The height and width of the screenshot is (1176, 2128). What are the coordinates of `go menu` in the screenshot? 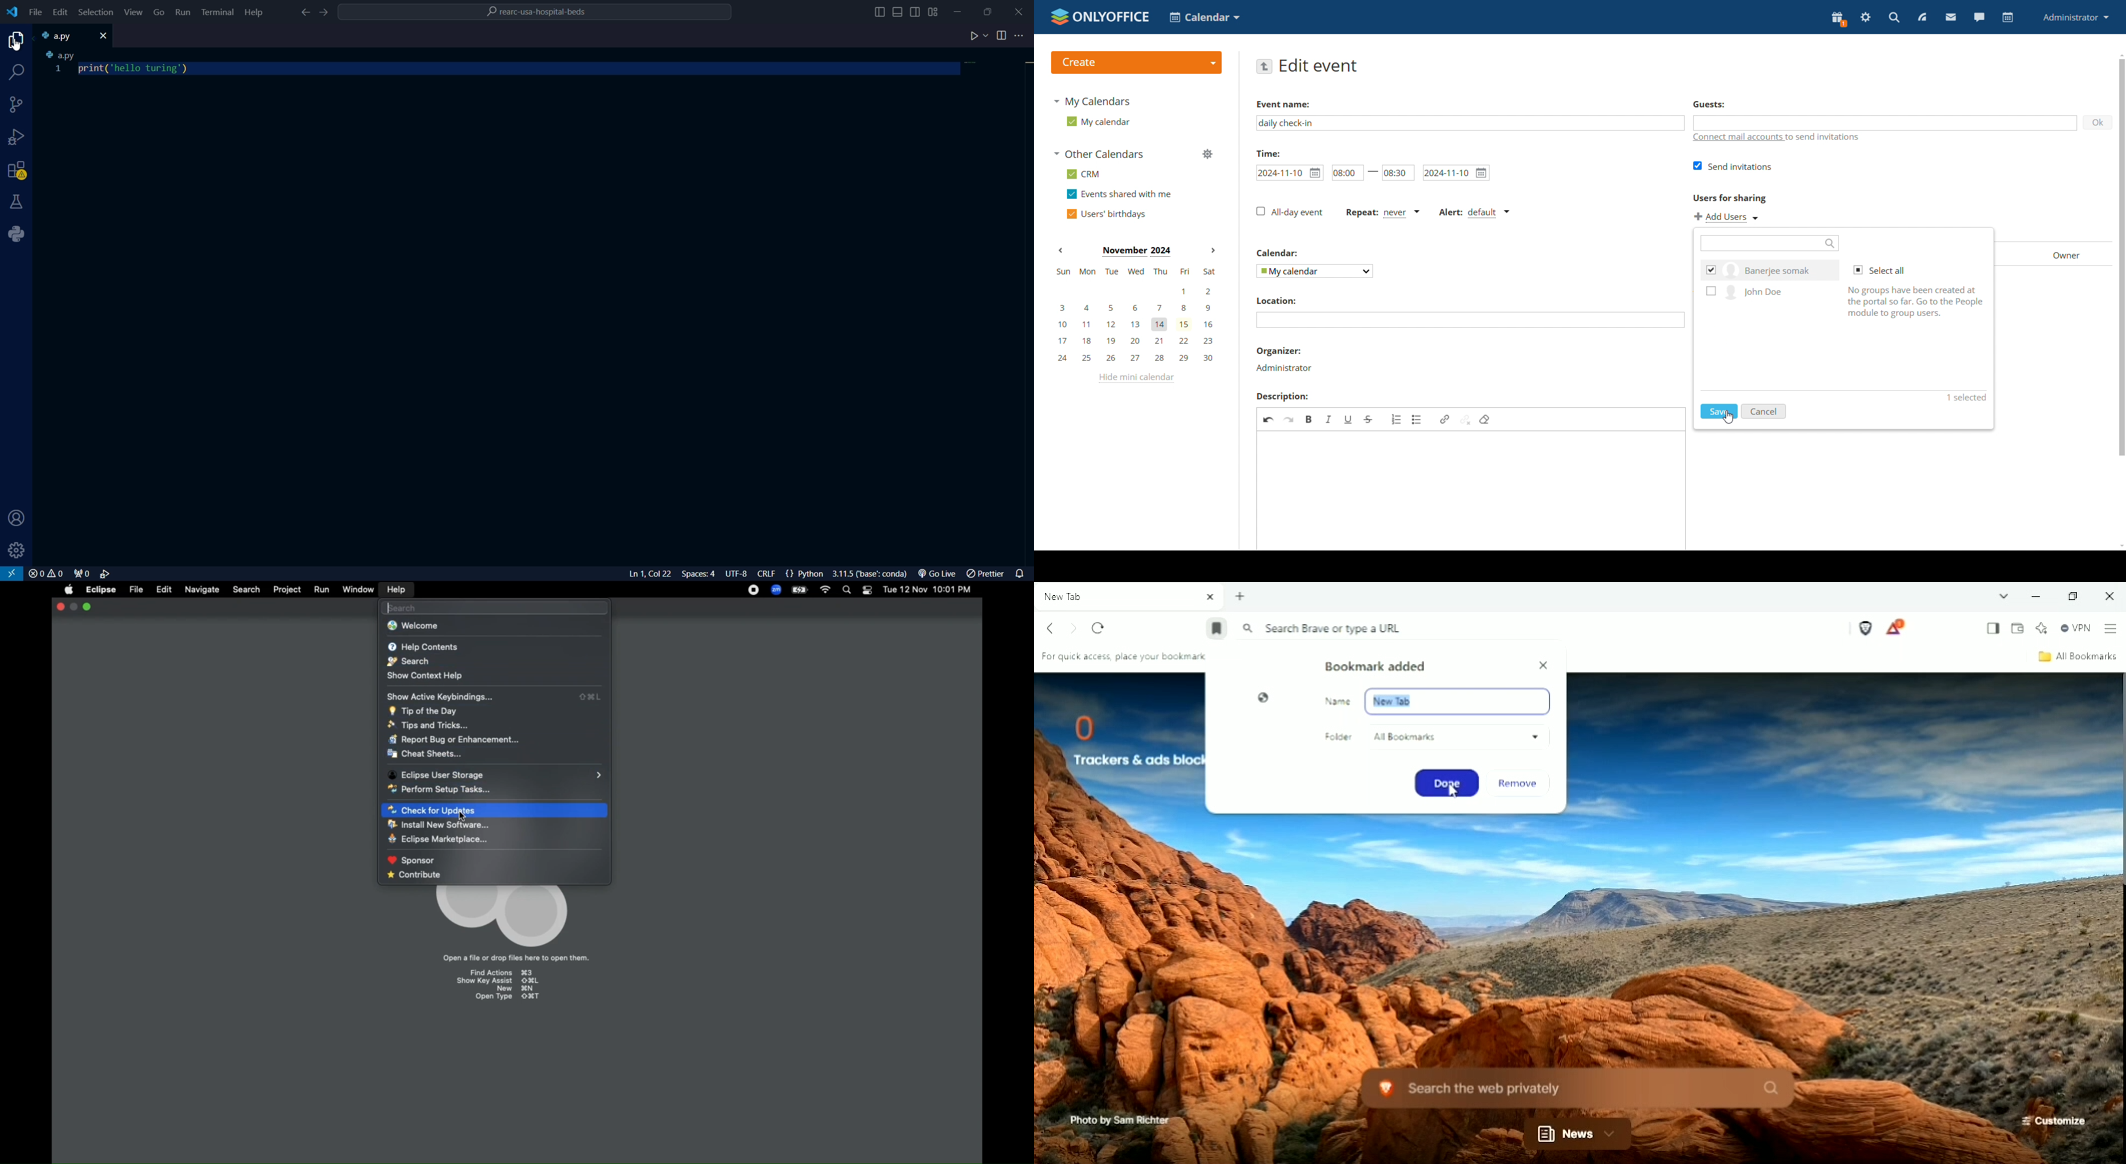 It's located at (160, 12).